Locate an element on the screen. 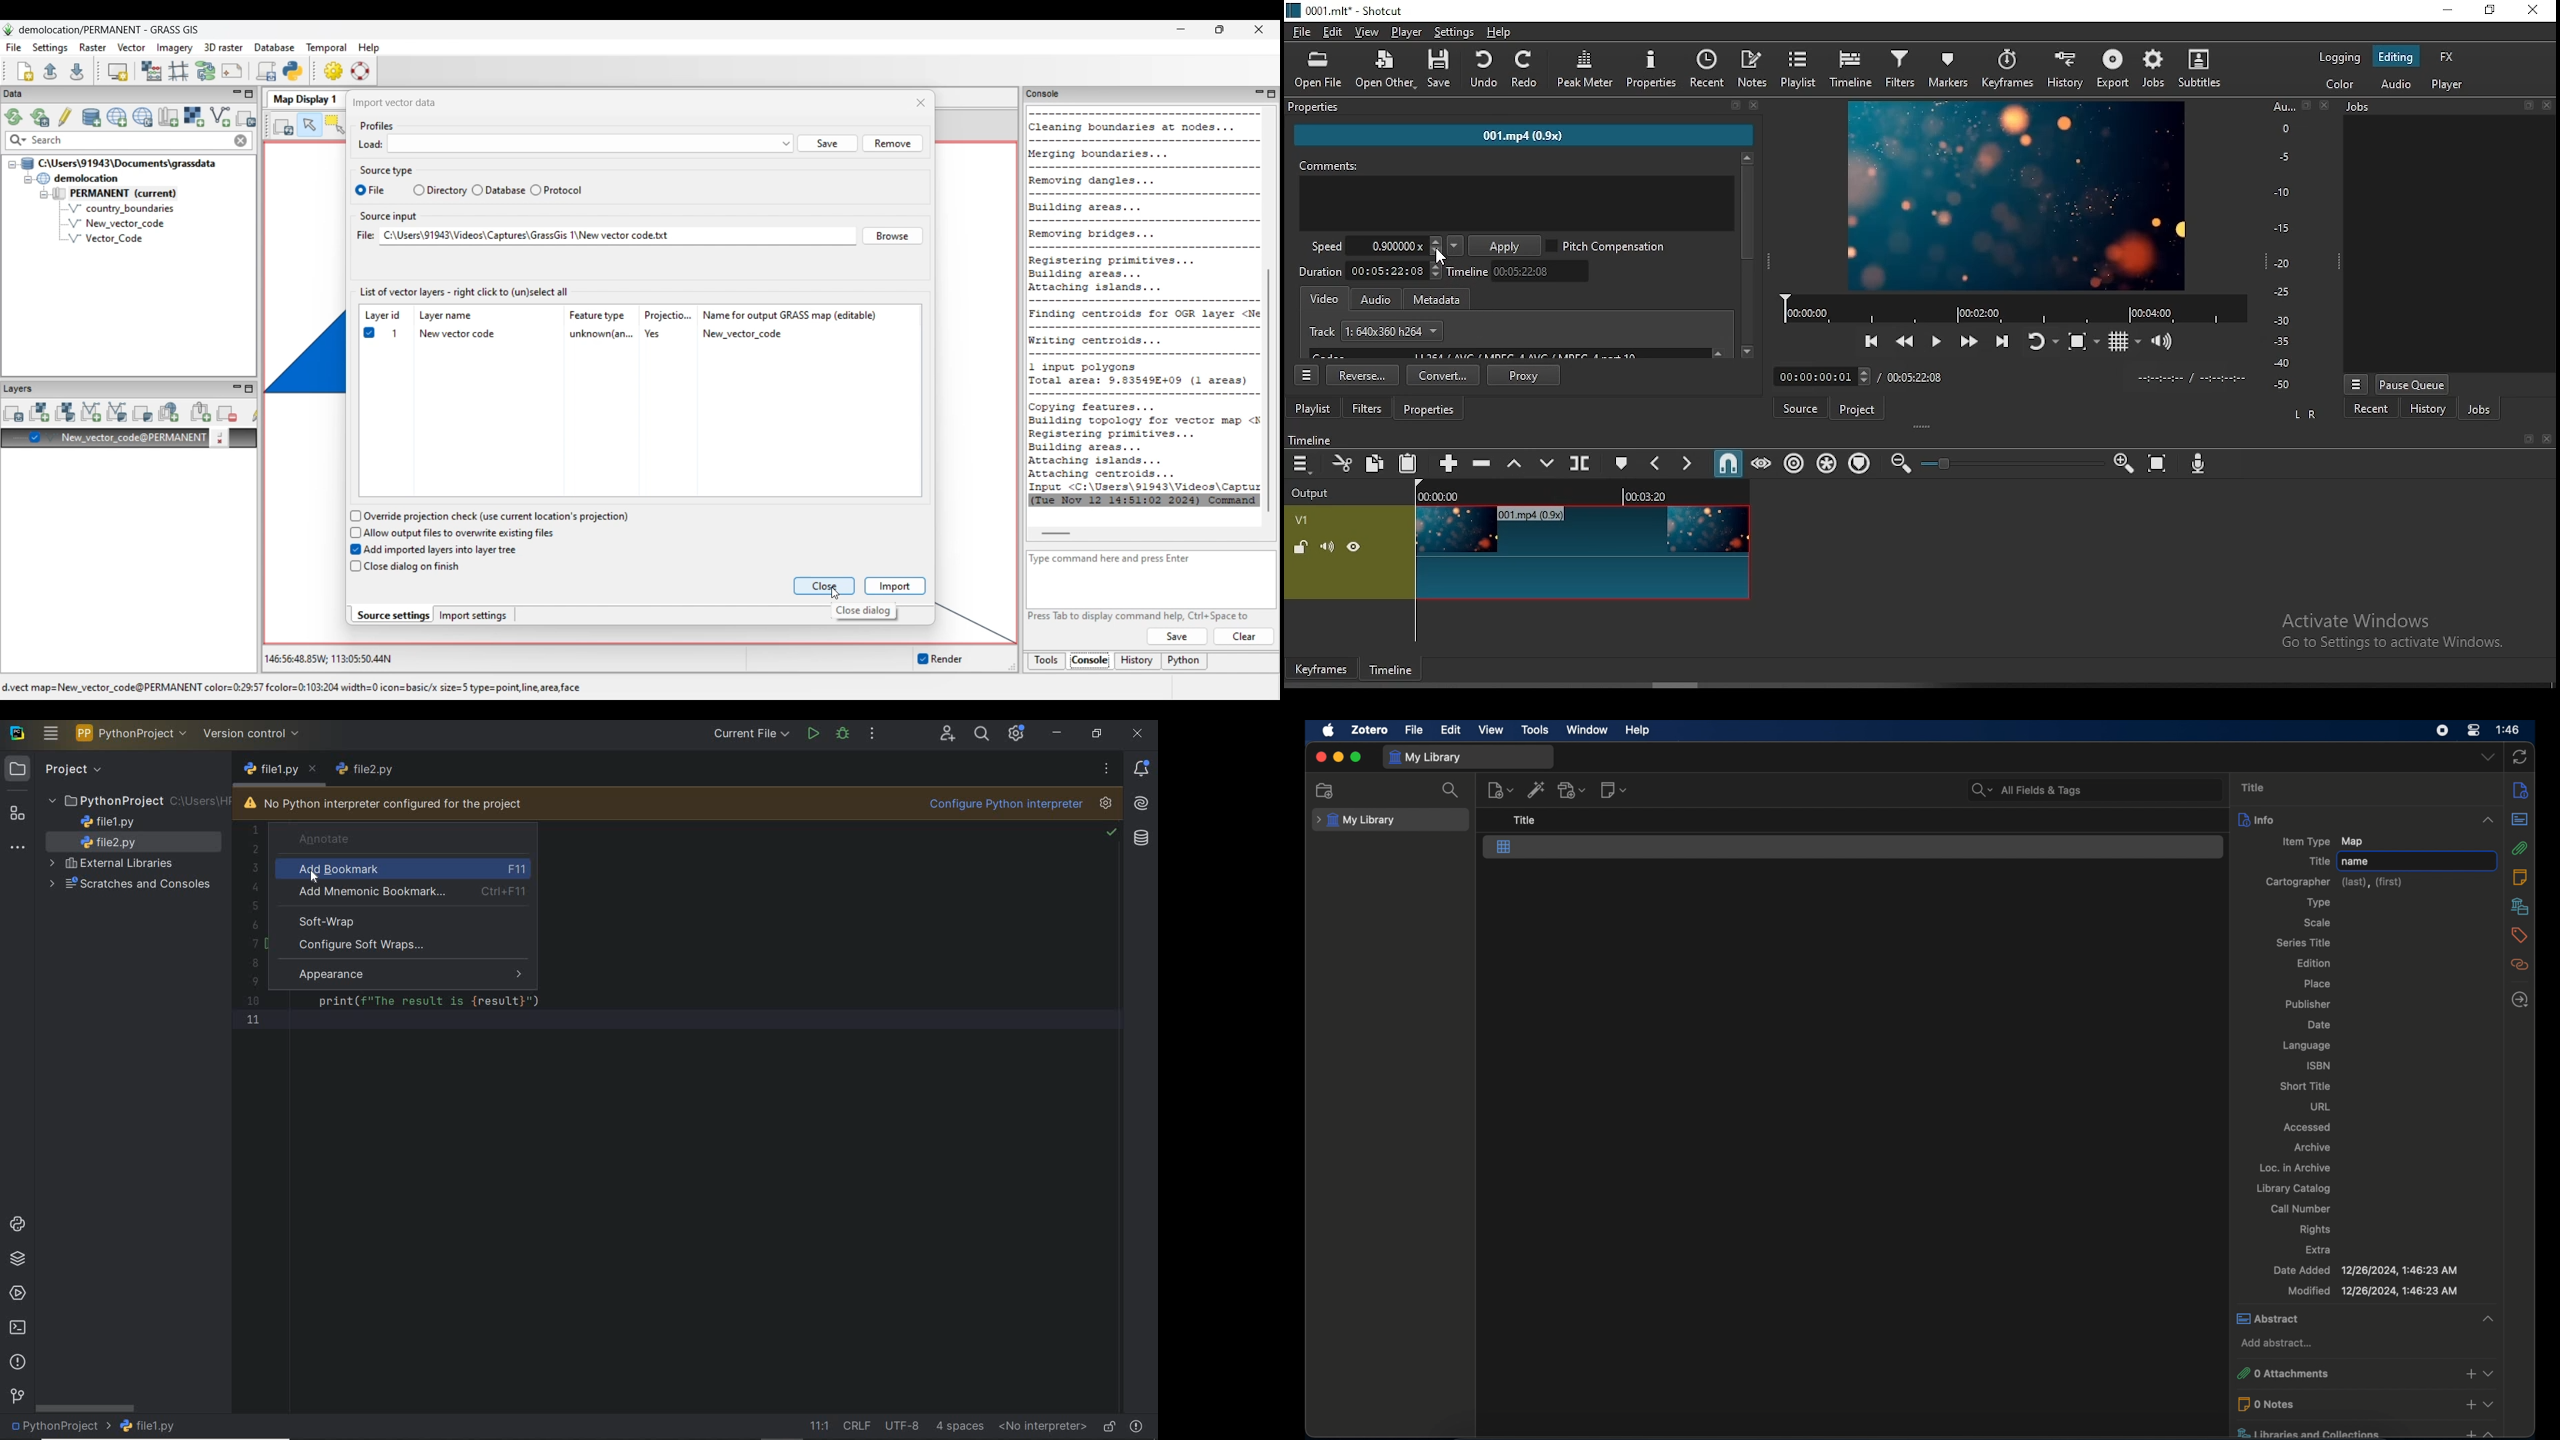  project name is located at coordinates (133, 733).